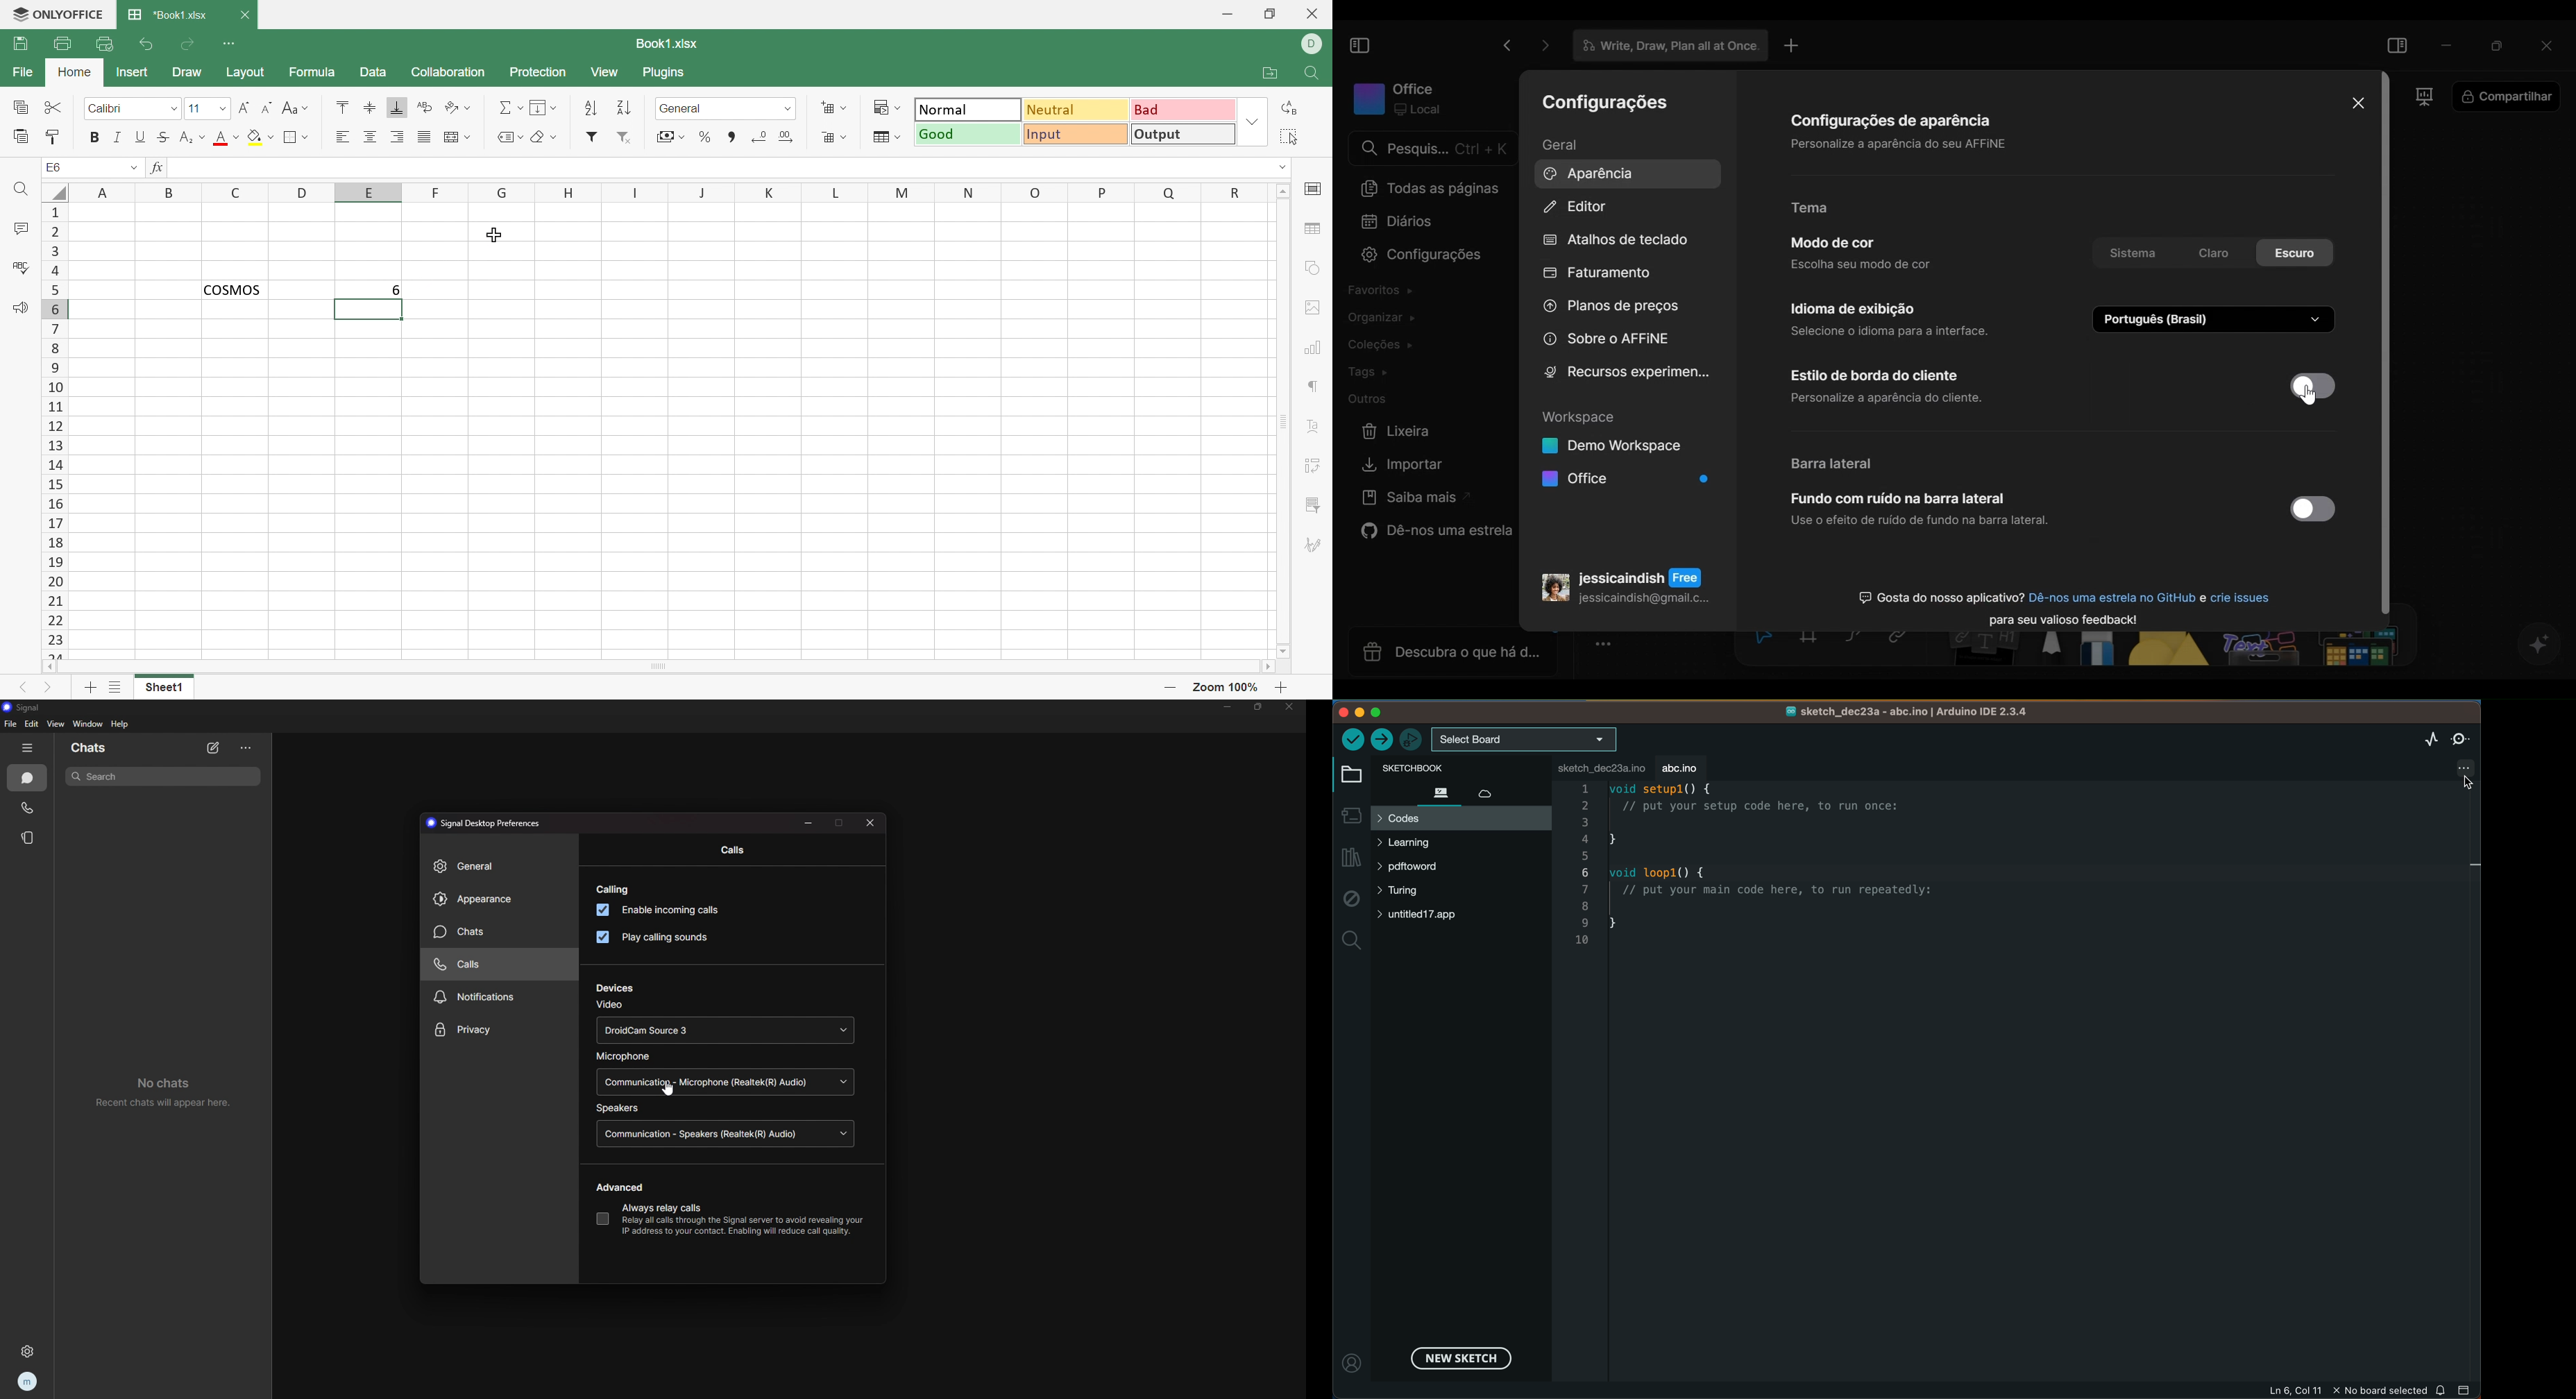 The width and height of the screenshot is (2576, 1400). What do you see at coordinates (1460, 881) in the screenshot?
I see `files and folders ` at bounding box center [1460, 881].